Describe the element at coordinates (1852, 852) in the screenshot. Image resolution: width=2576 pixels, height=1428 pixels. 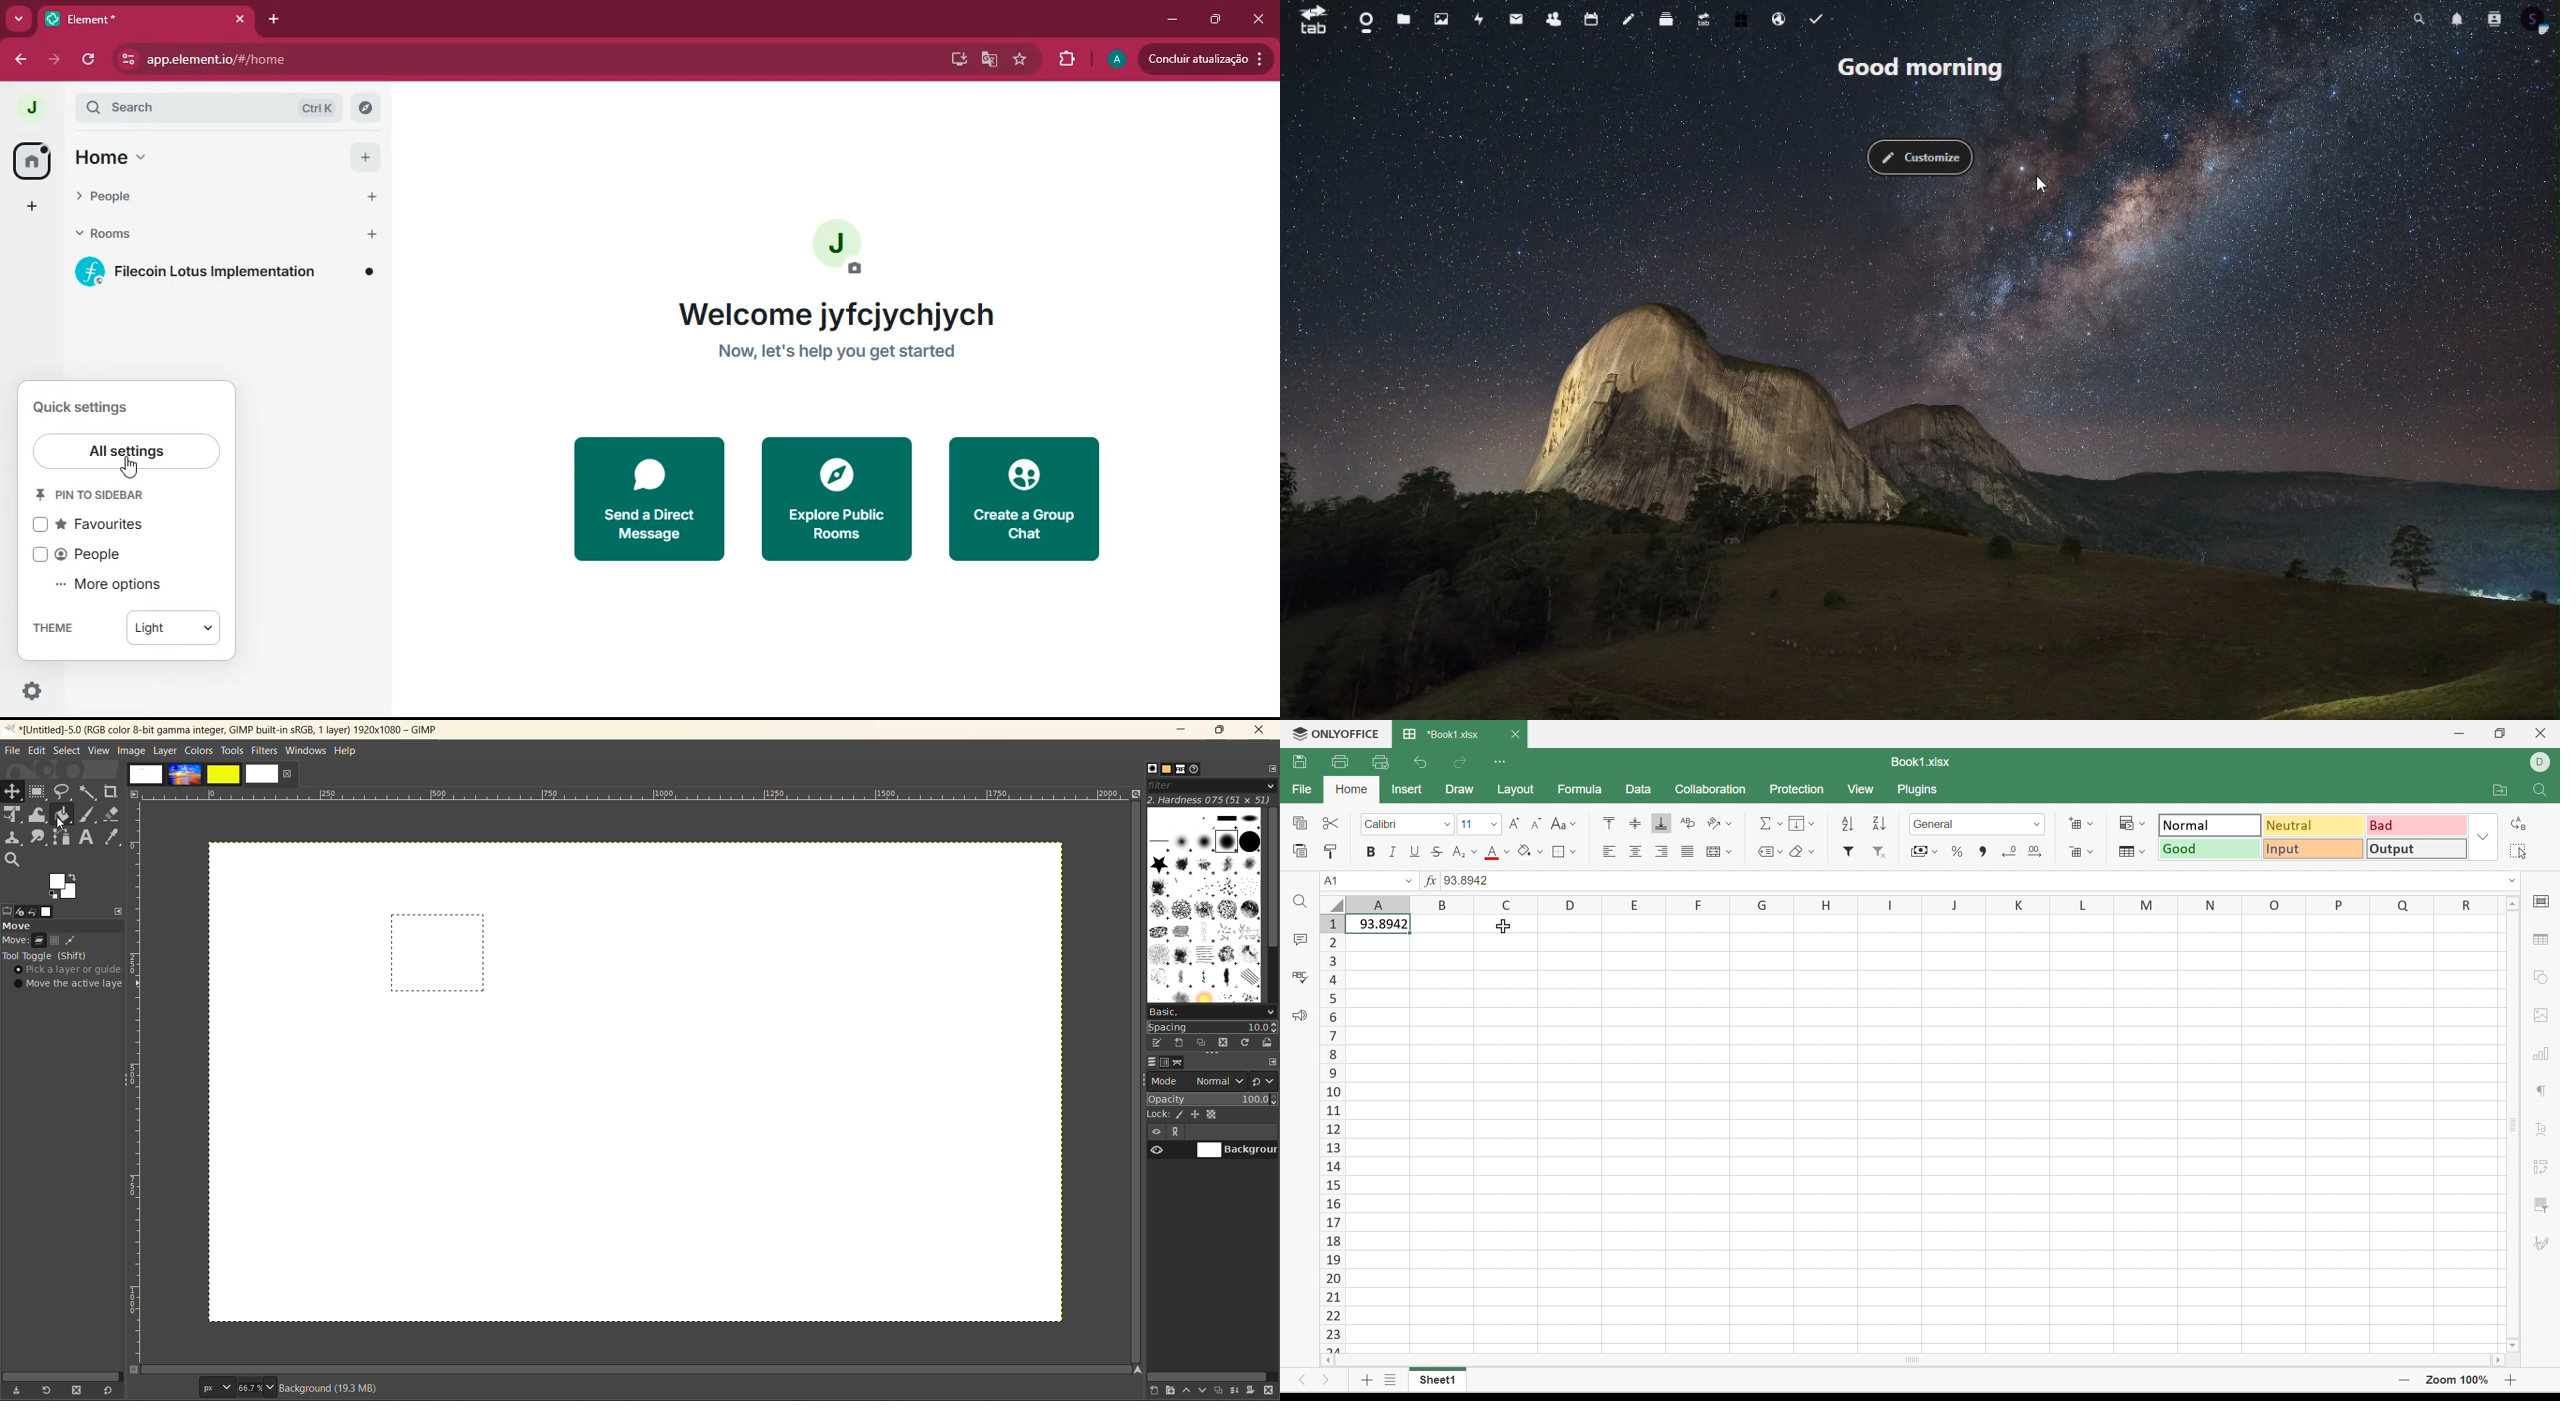
I see `Filter` at that location.